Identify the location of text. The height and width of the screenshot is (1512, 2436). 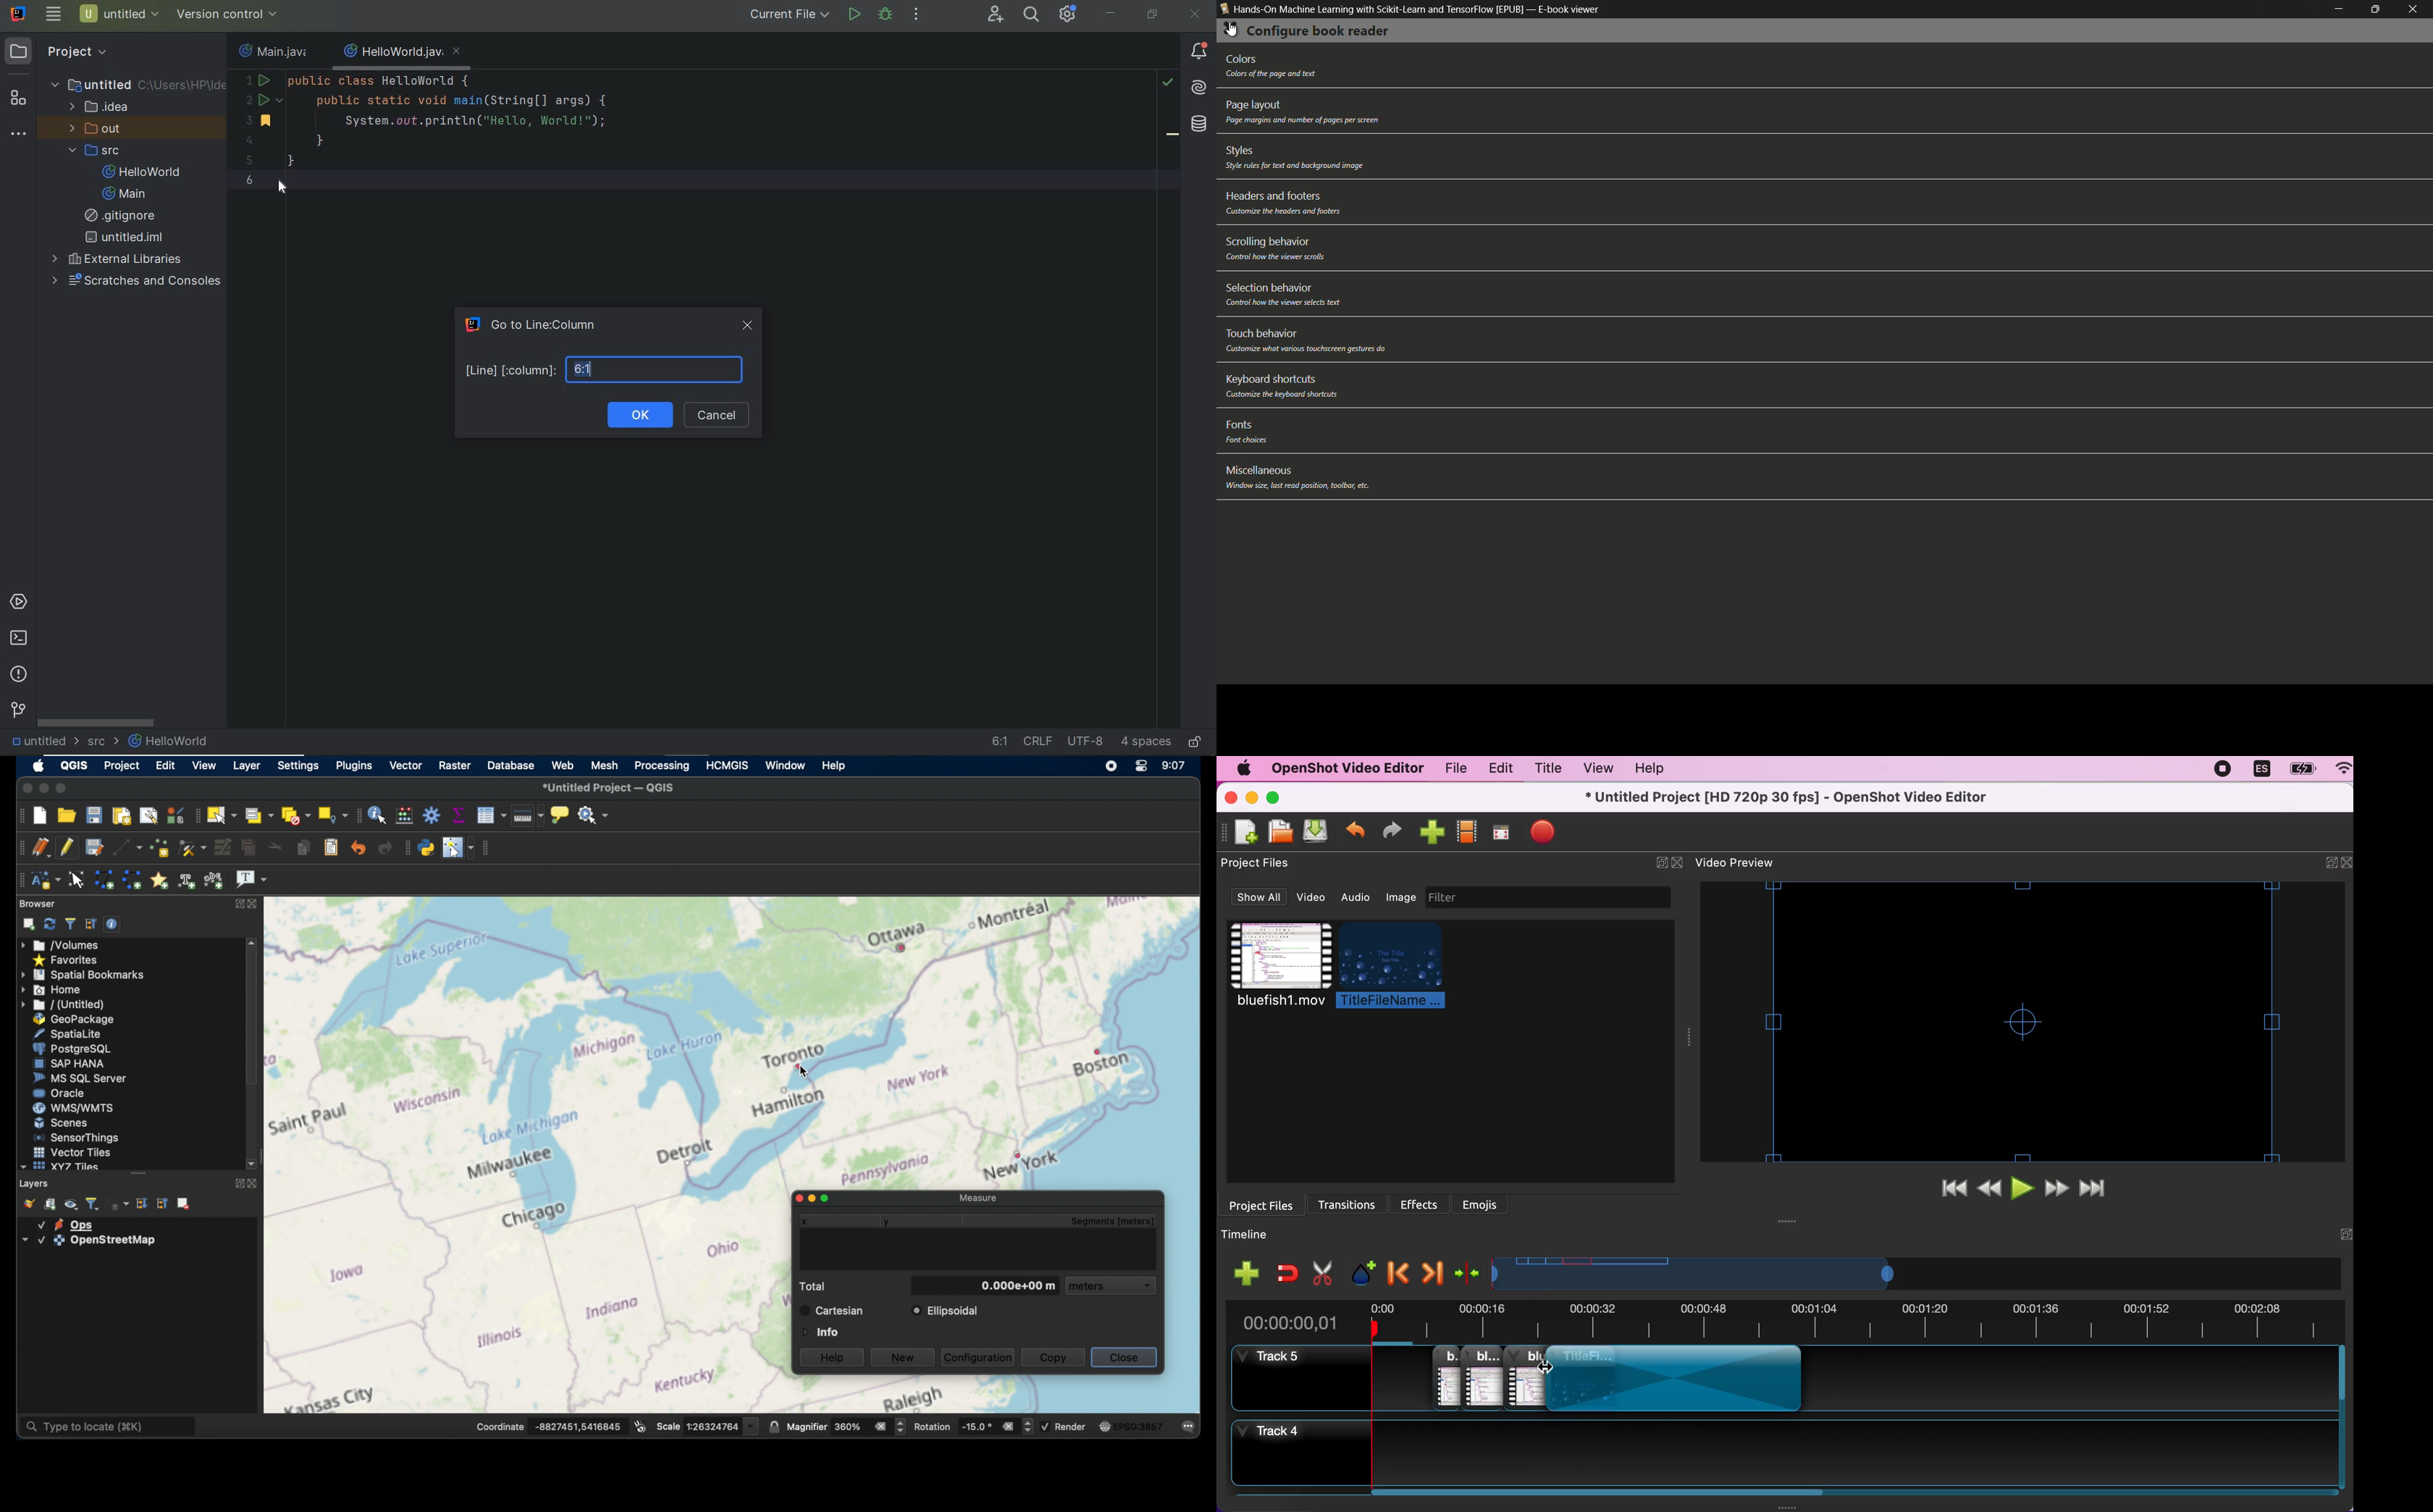
(1269, 74).